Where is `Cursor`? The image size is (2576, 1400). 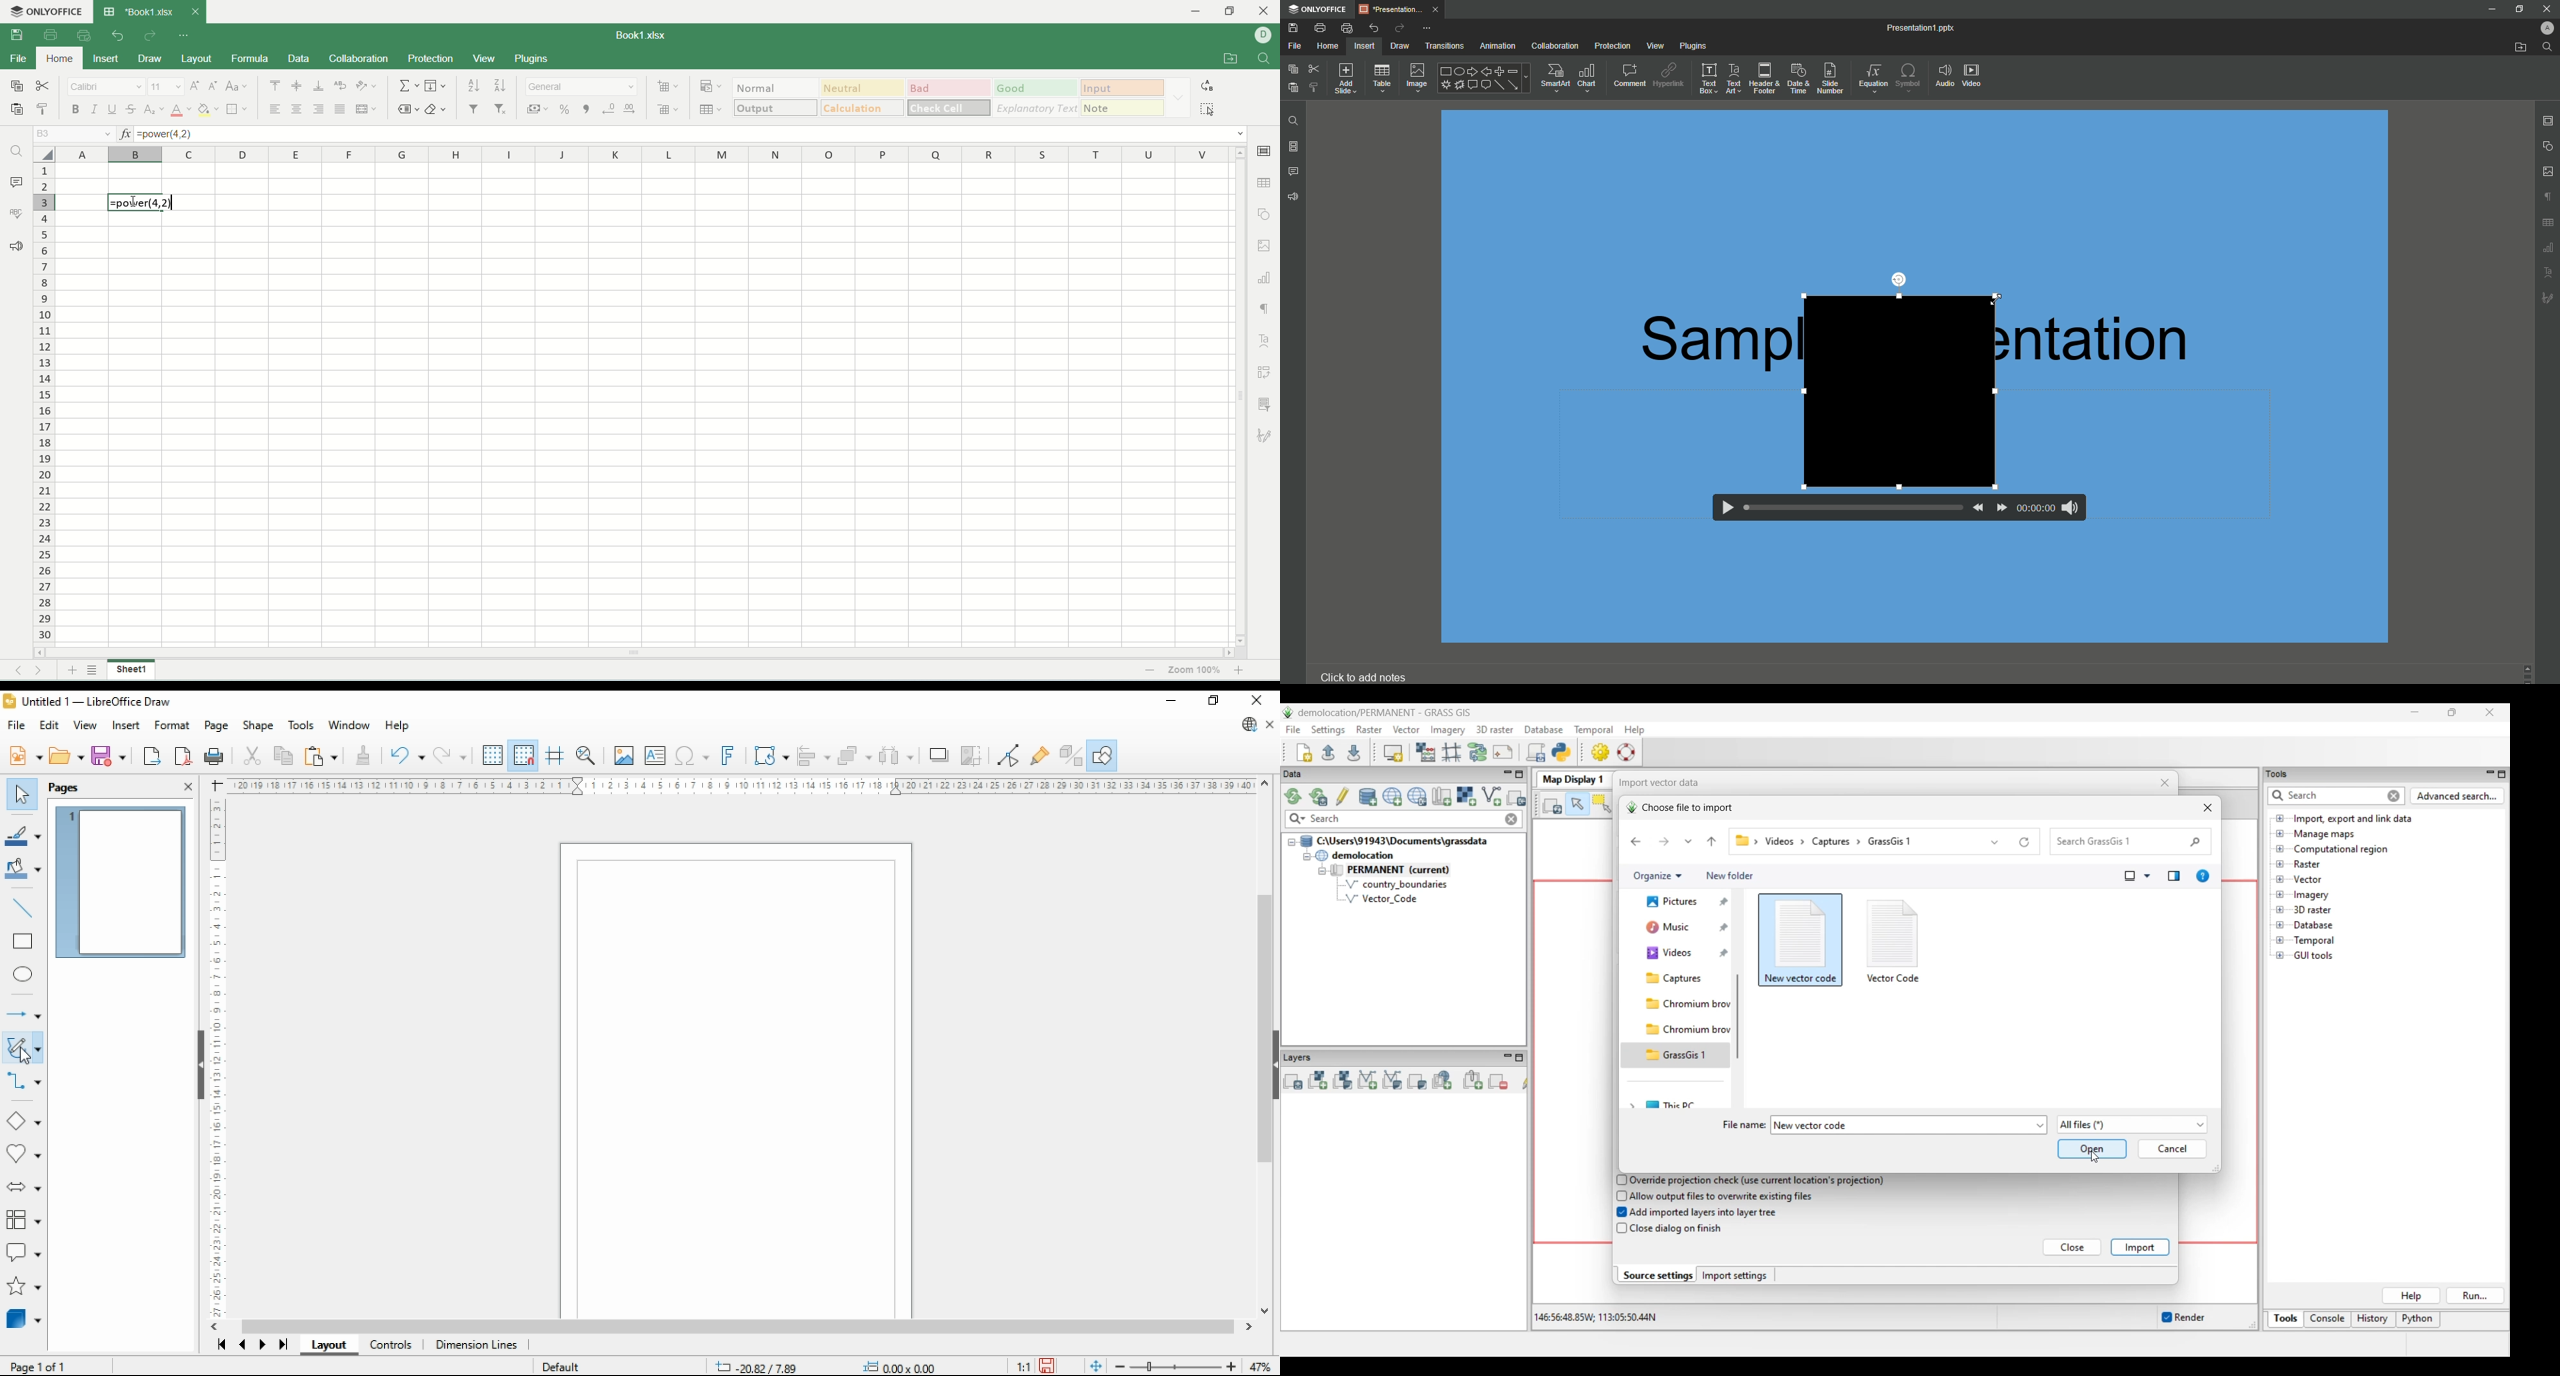
Cursor is located at coordinates (1996, 295).